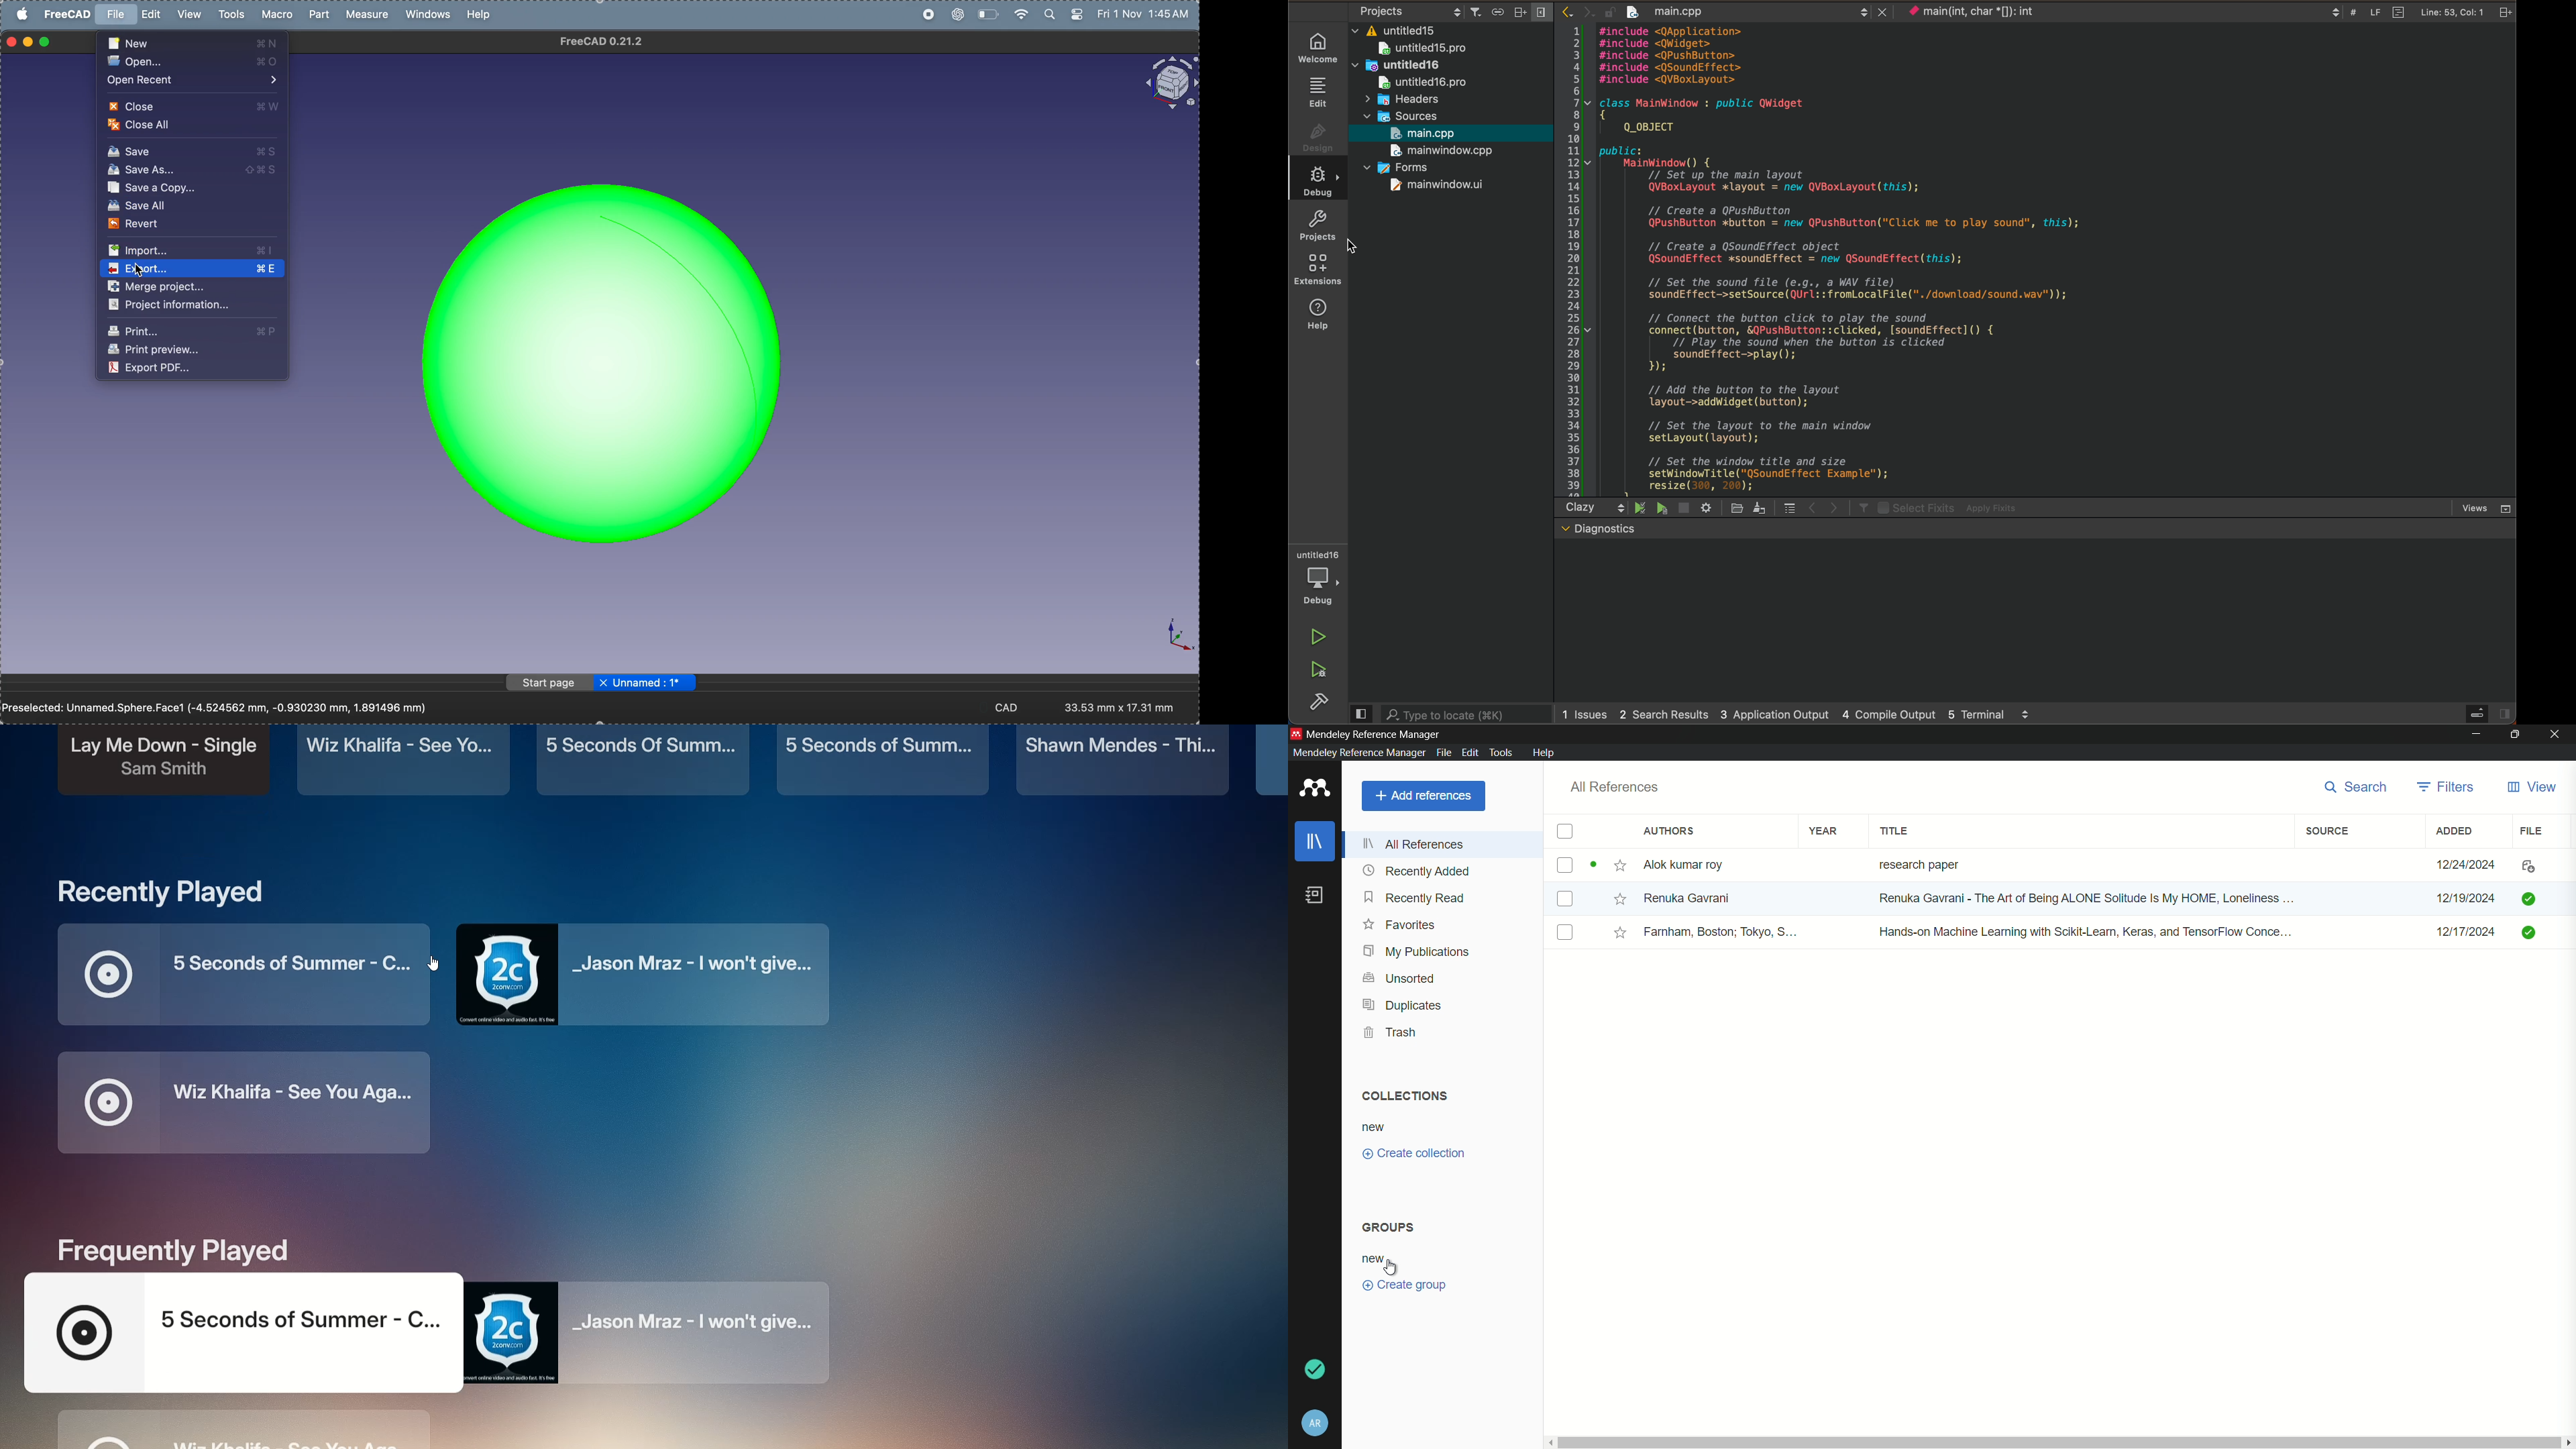  Describe the element at coordinates (1399, 169) in the screenshot. I see `` at that location.